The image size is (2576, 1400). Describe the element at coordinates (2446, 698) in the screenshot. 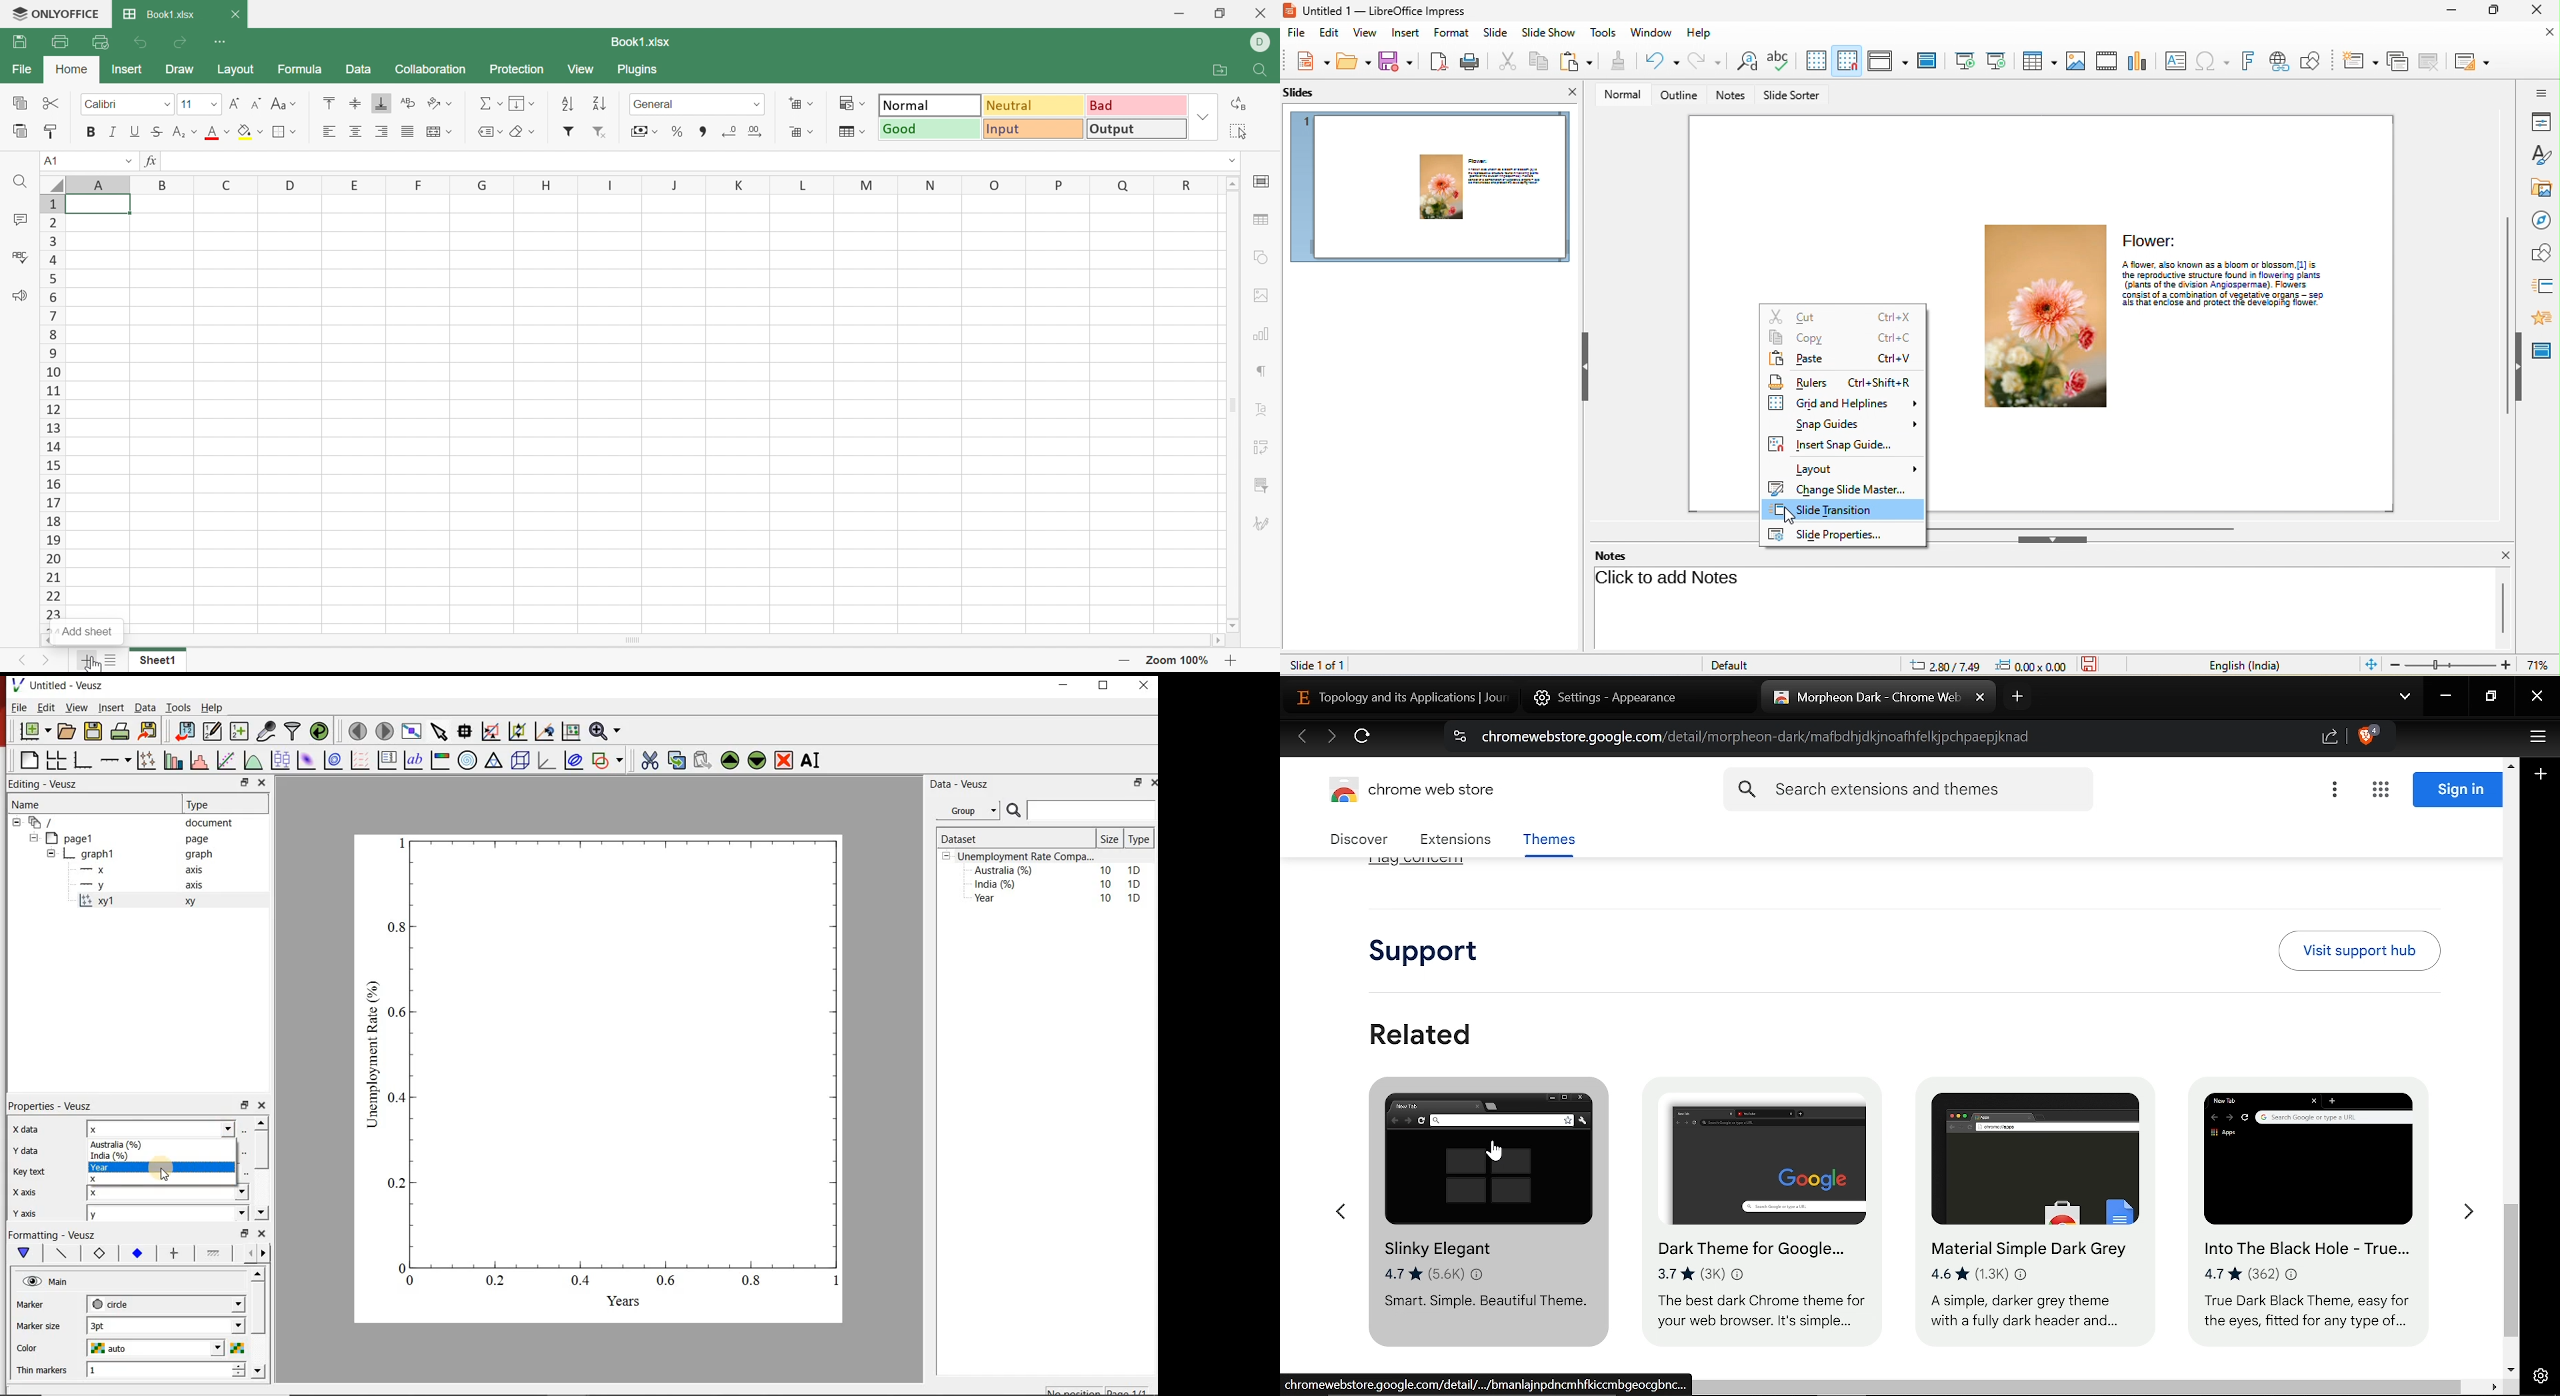

I see `Minimize` at that location.